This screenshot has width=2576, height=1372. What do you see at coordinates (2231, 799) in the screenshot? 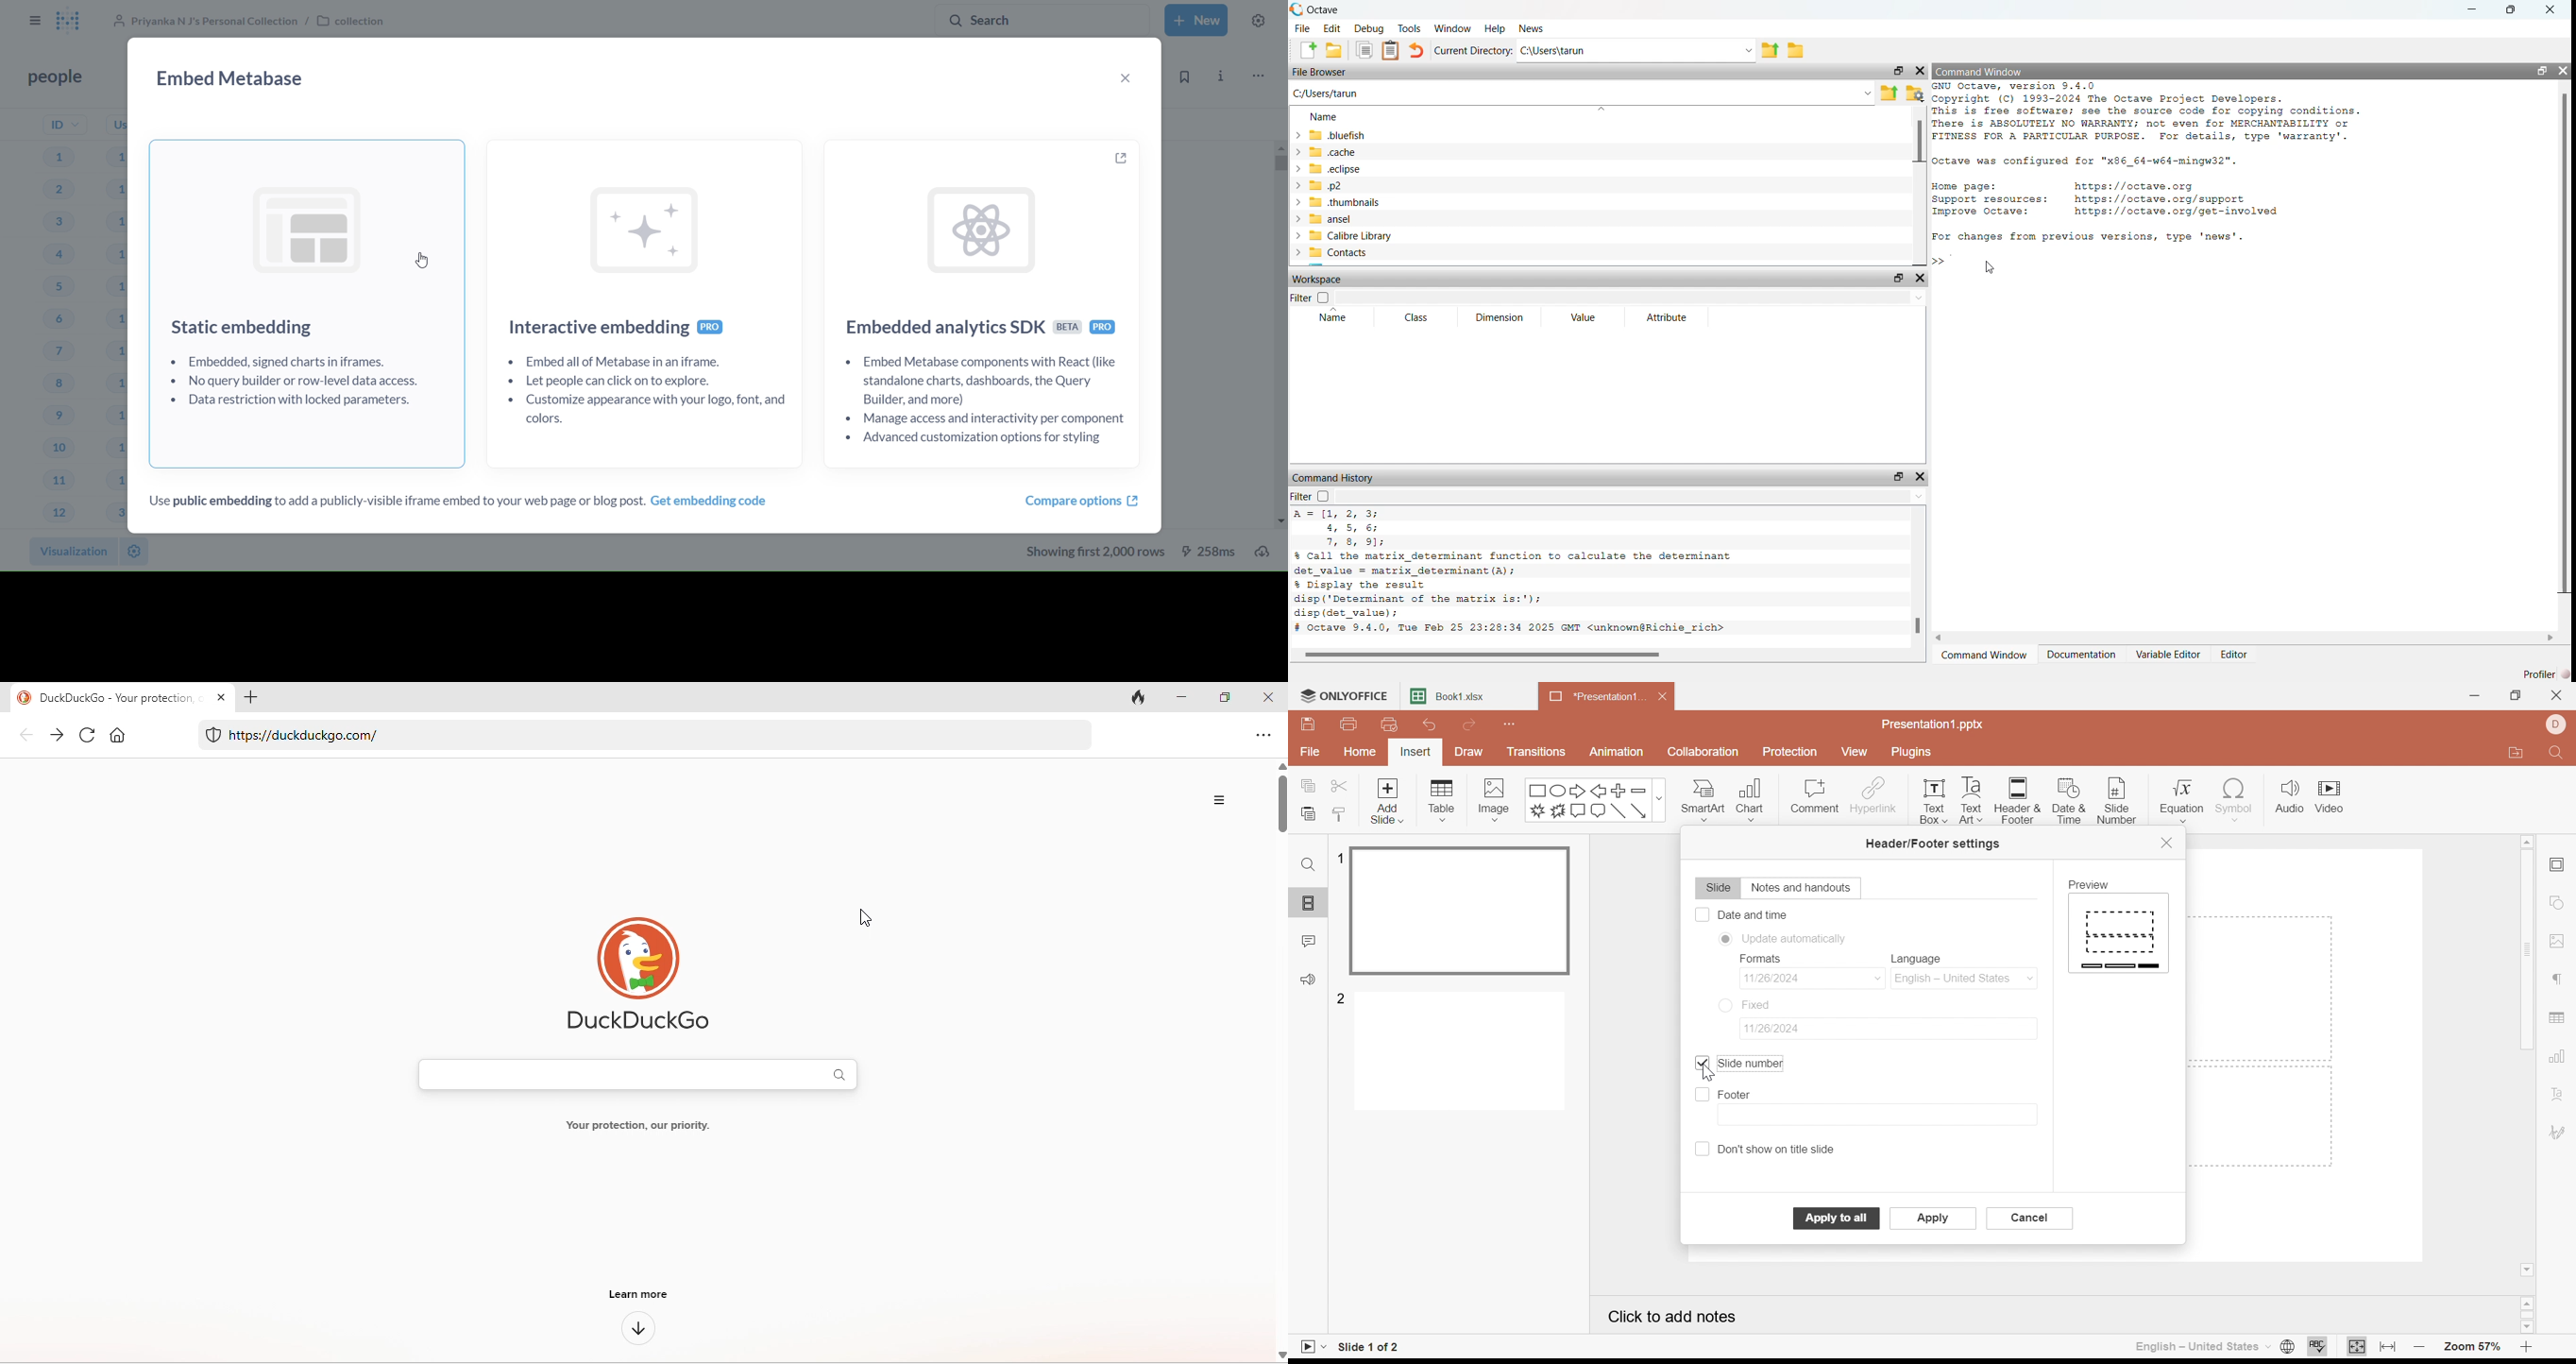
I see `Symbol` at bounding box center [2231, 799].